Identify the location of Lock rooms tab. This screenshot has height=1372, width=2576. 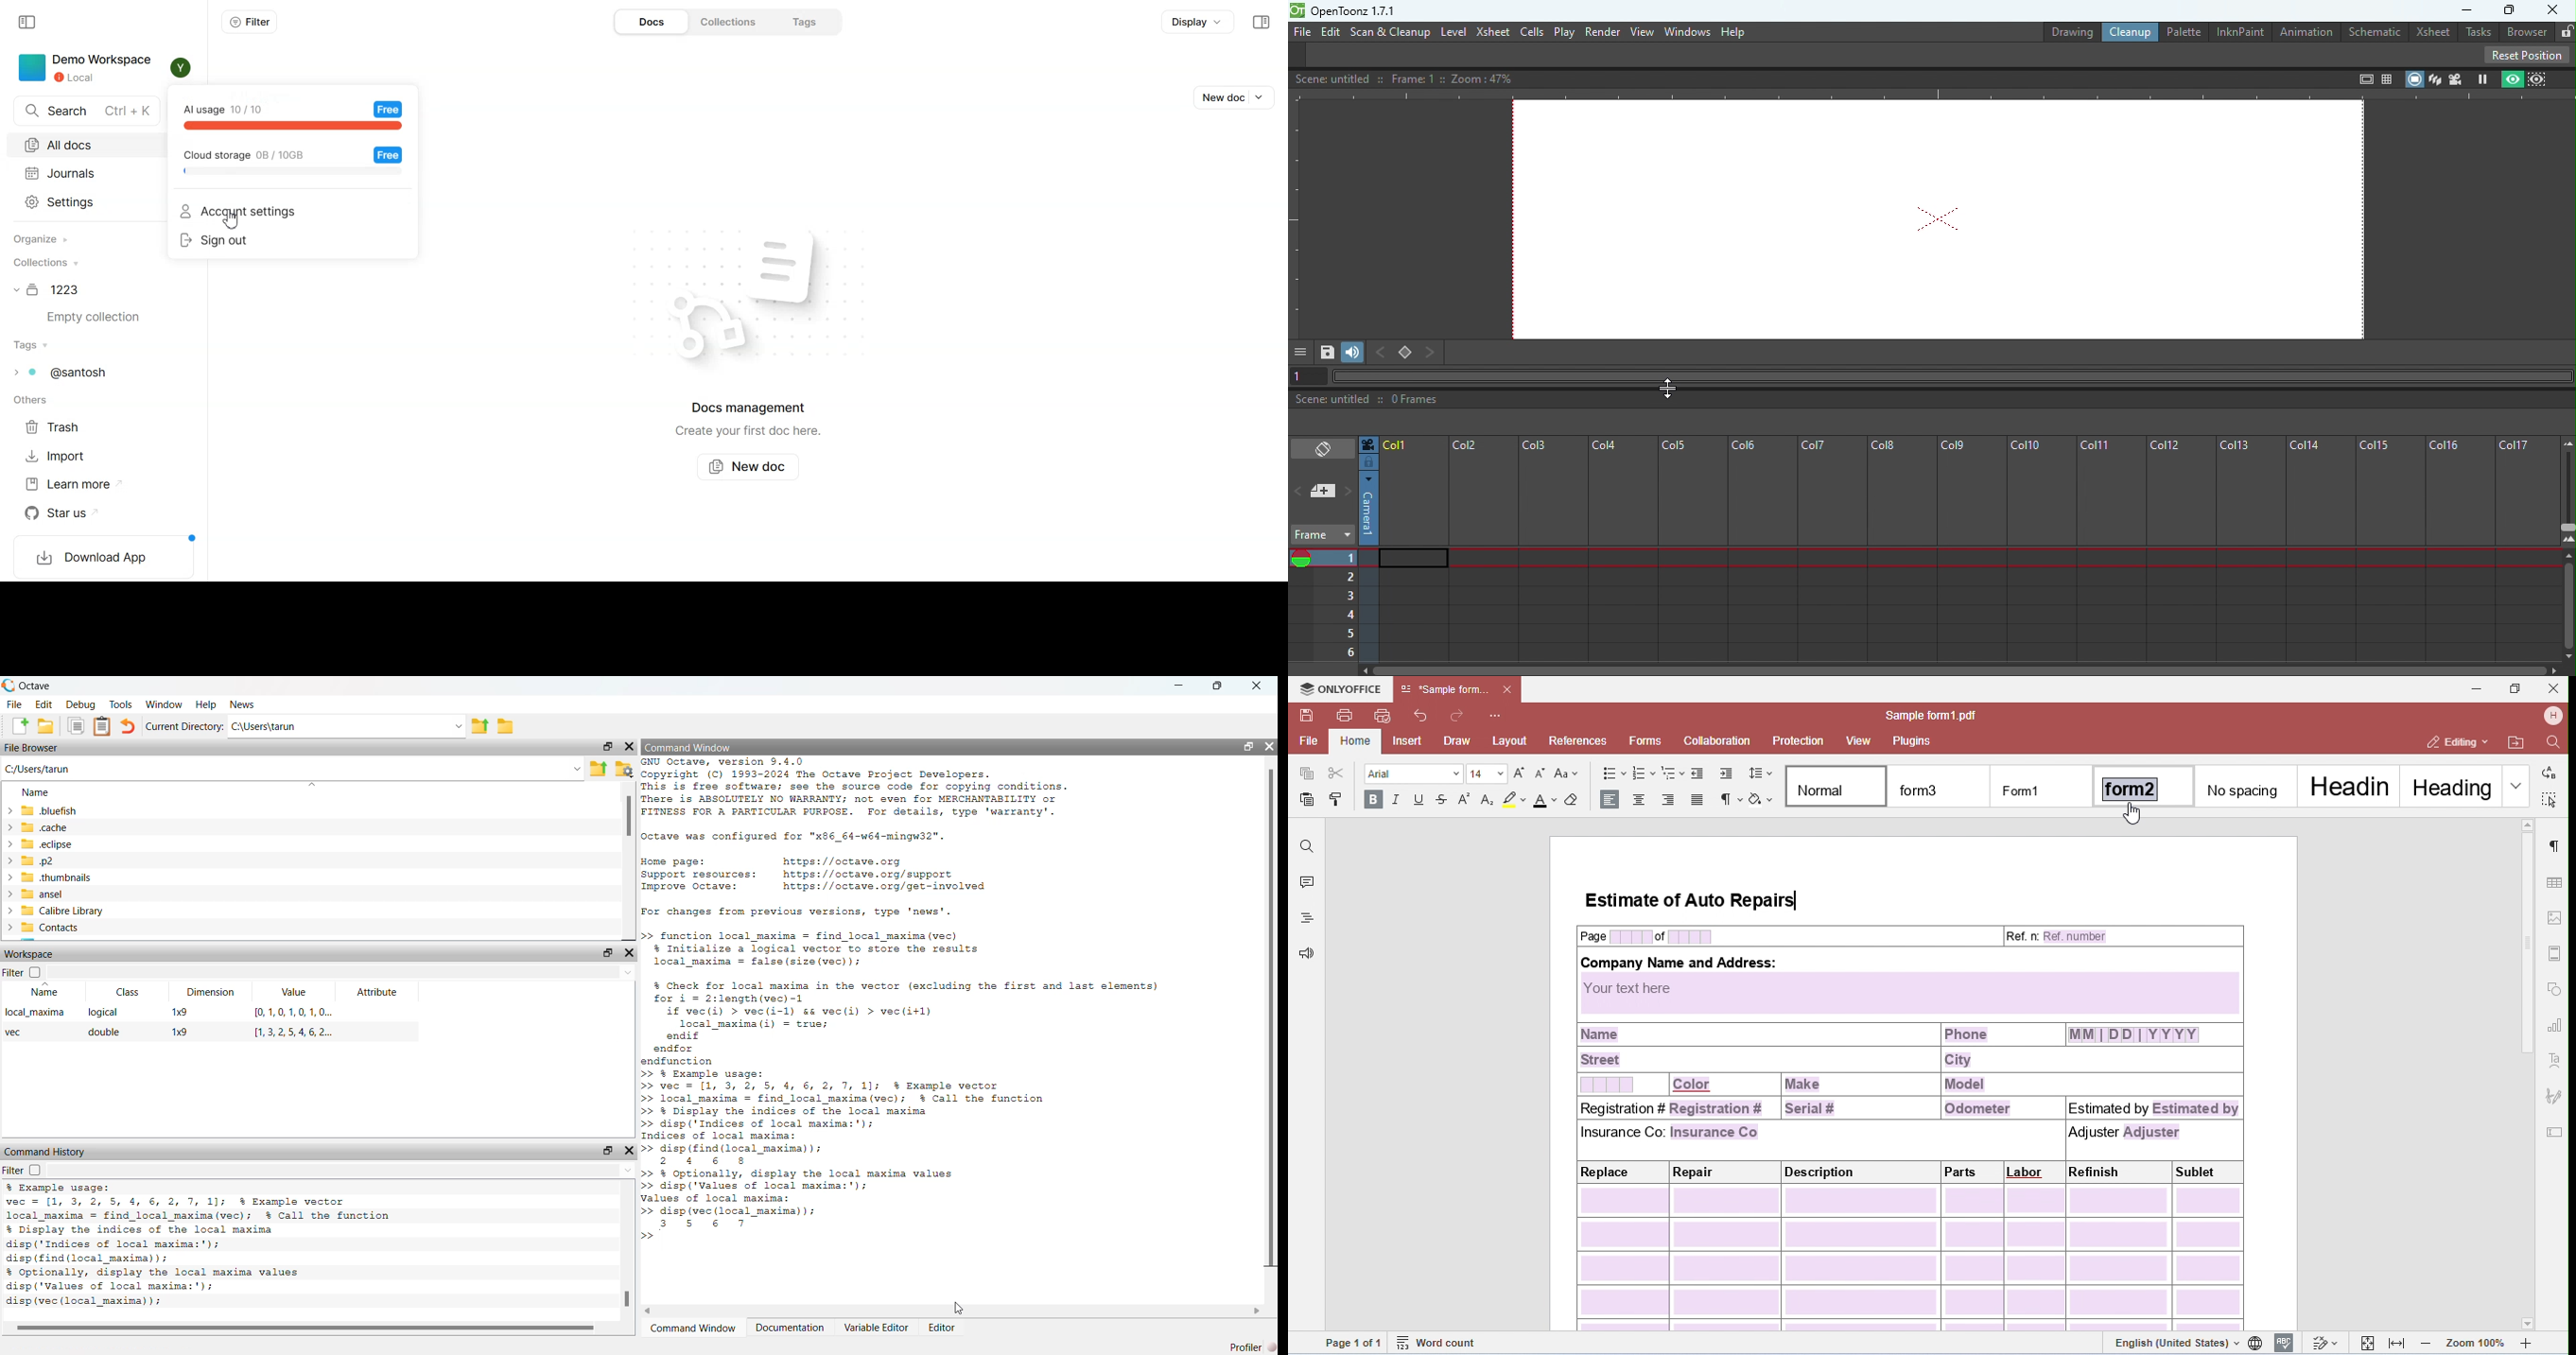
(2563, 30).